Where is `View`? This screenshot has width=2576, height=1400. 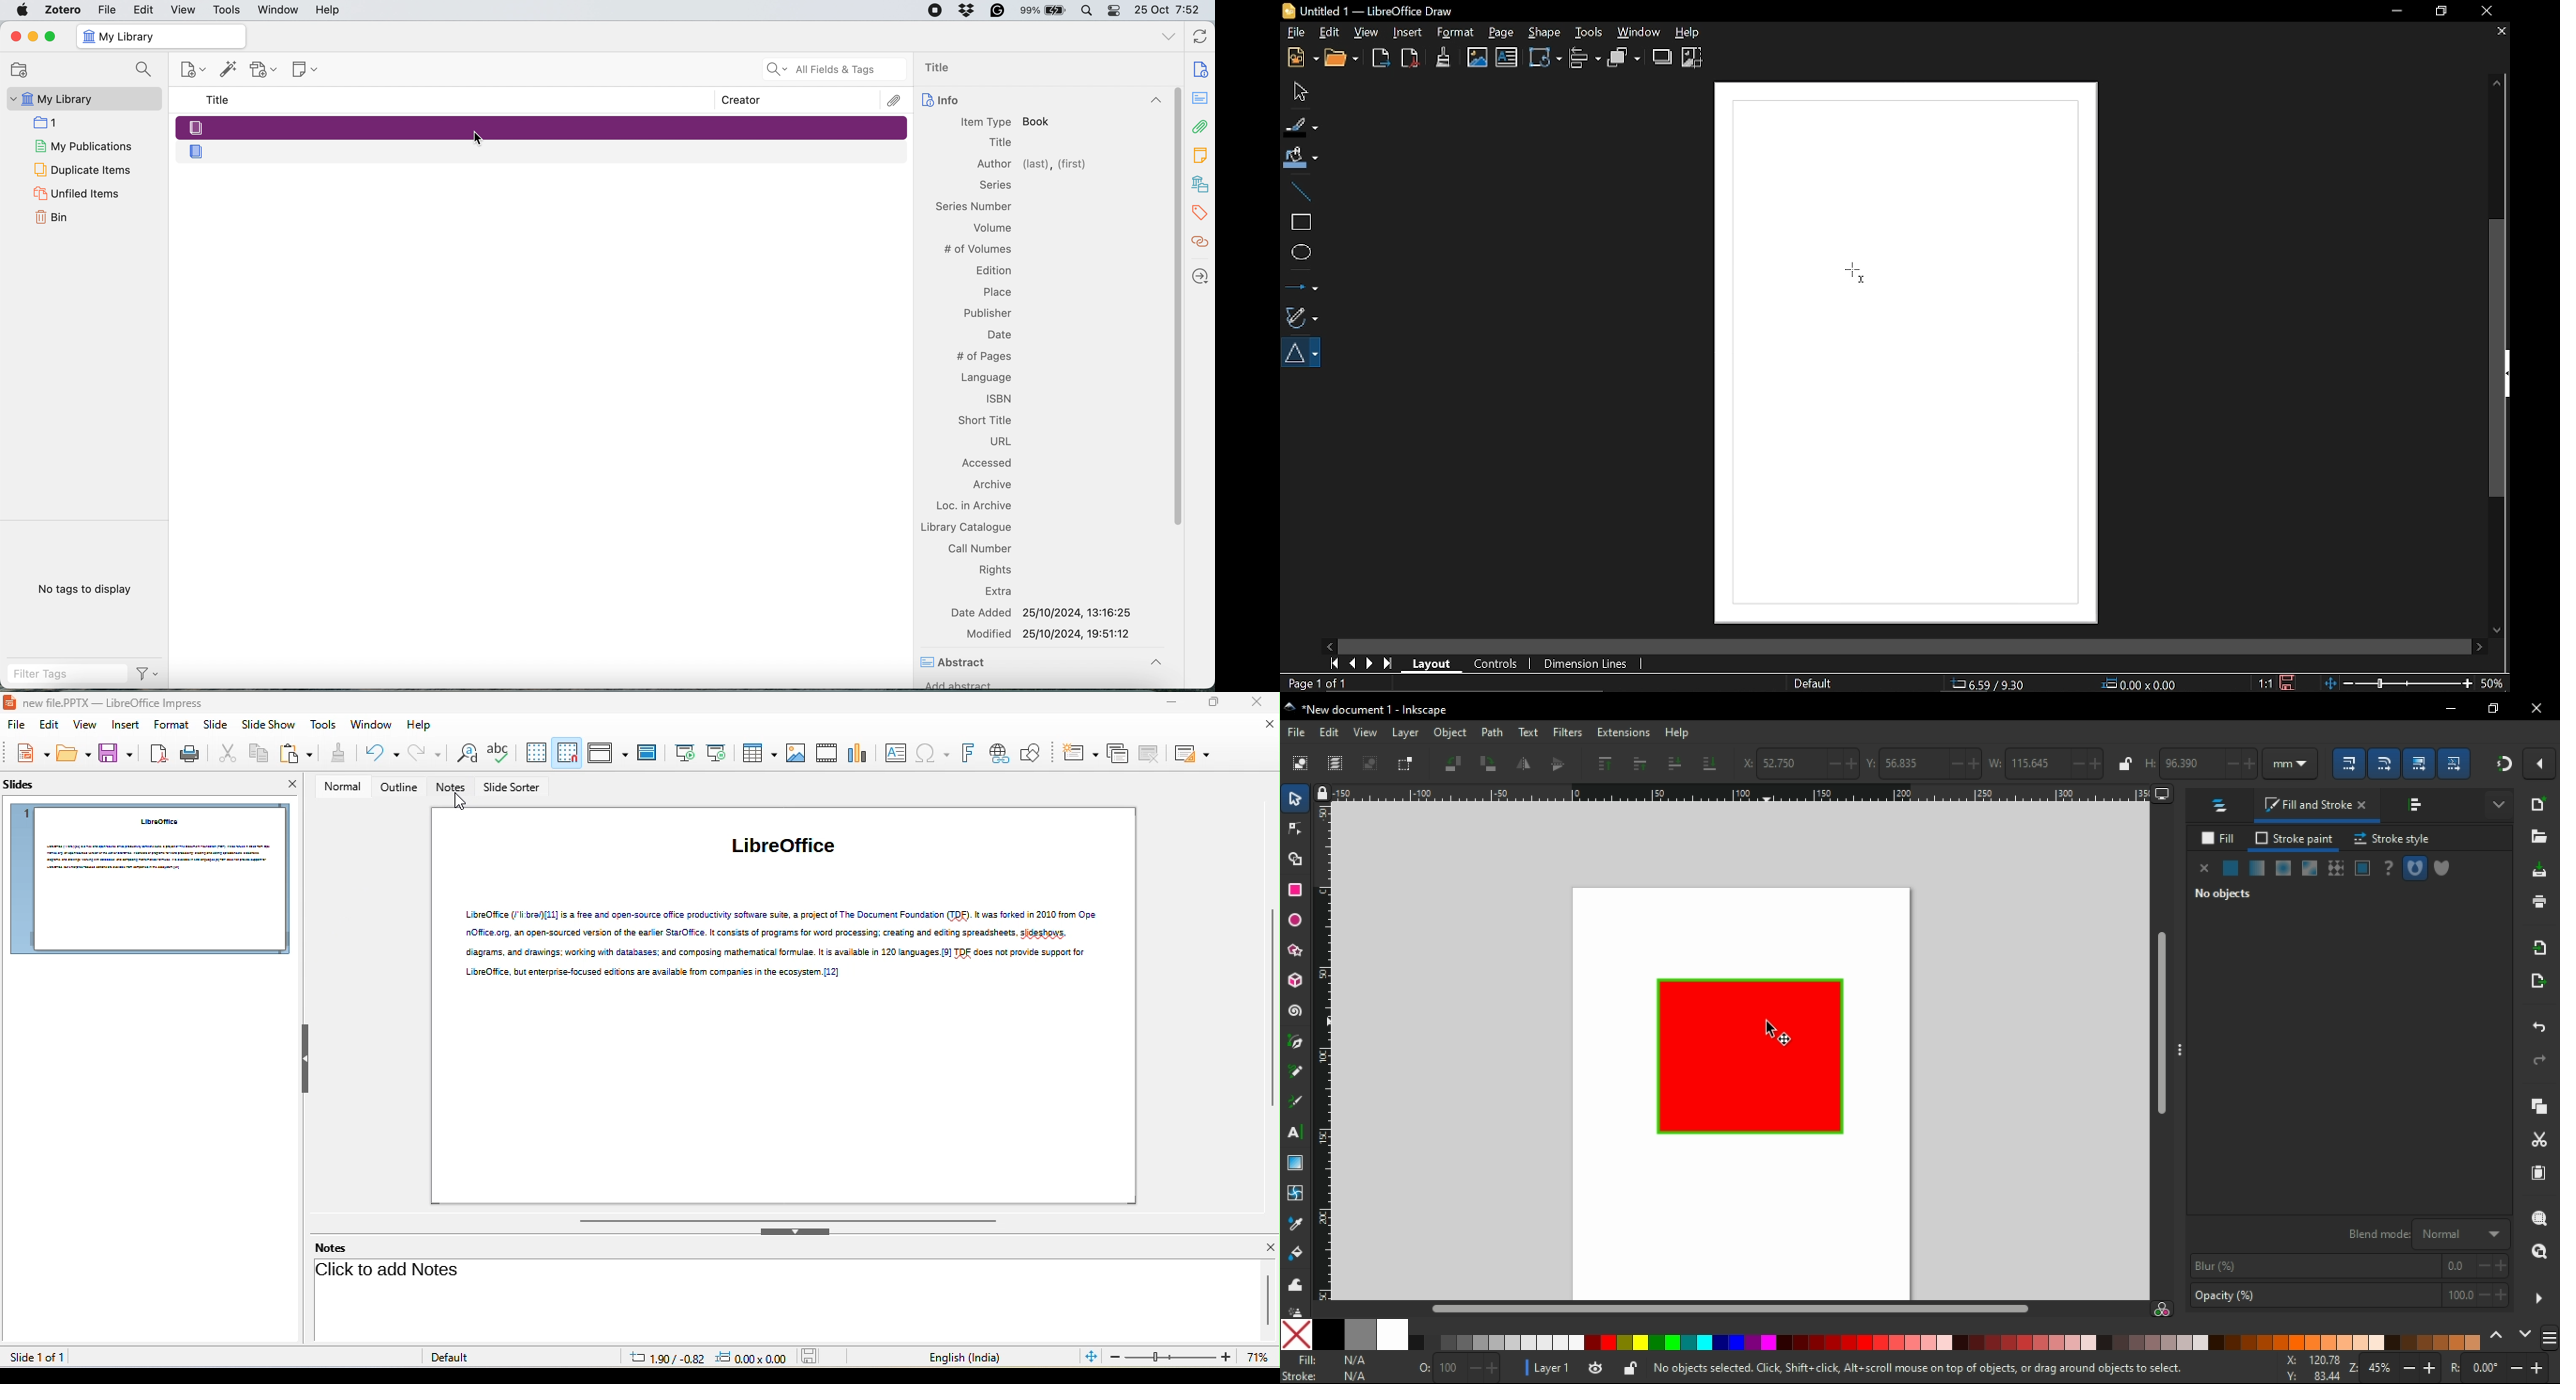
View is located at coordinates (1366, 32).